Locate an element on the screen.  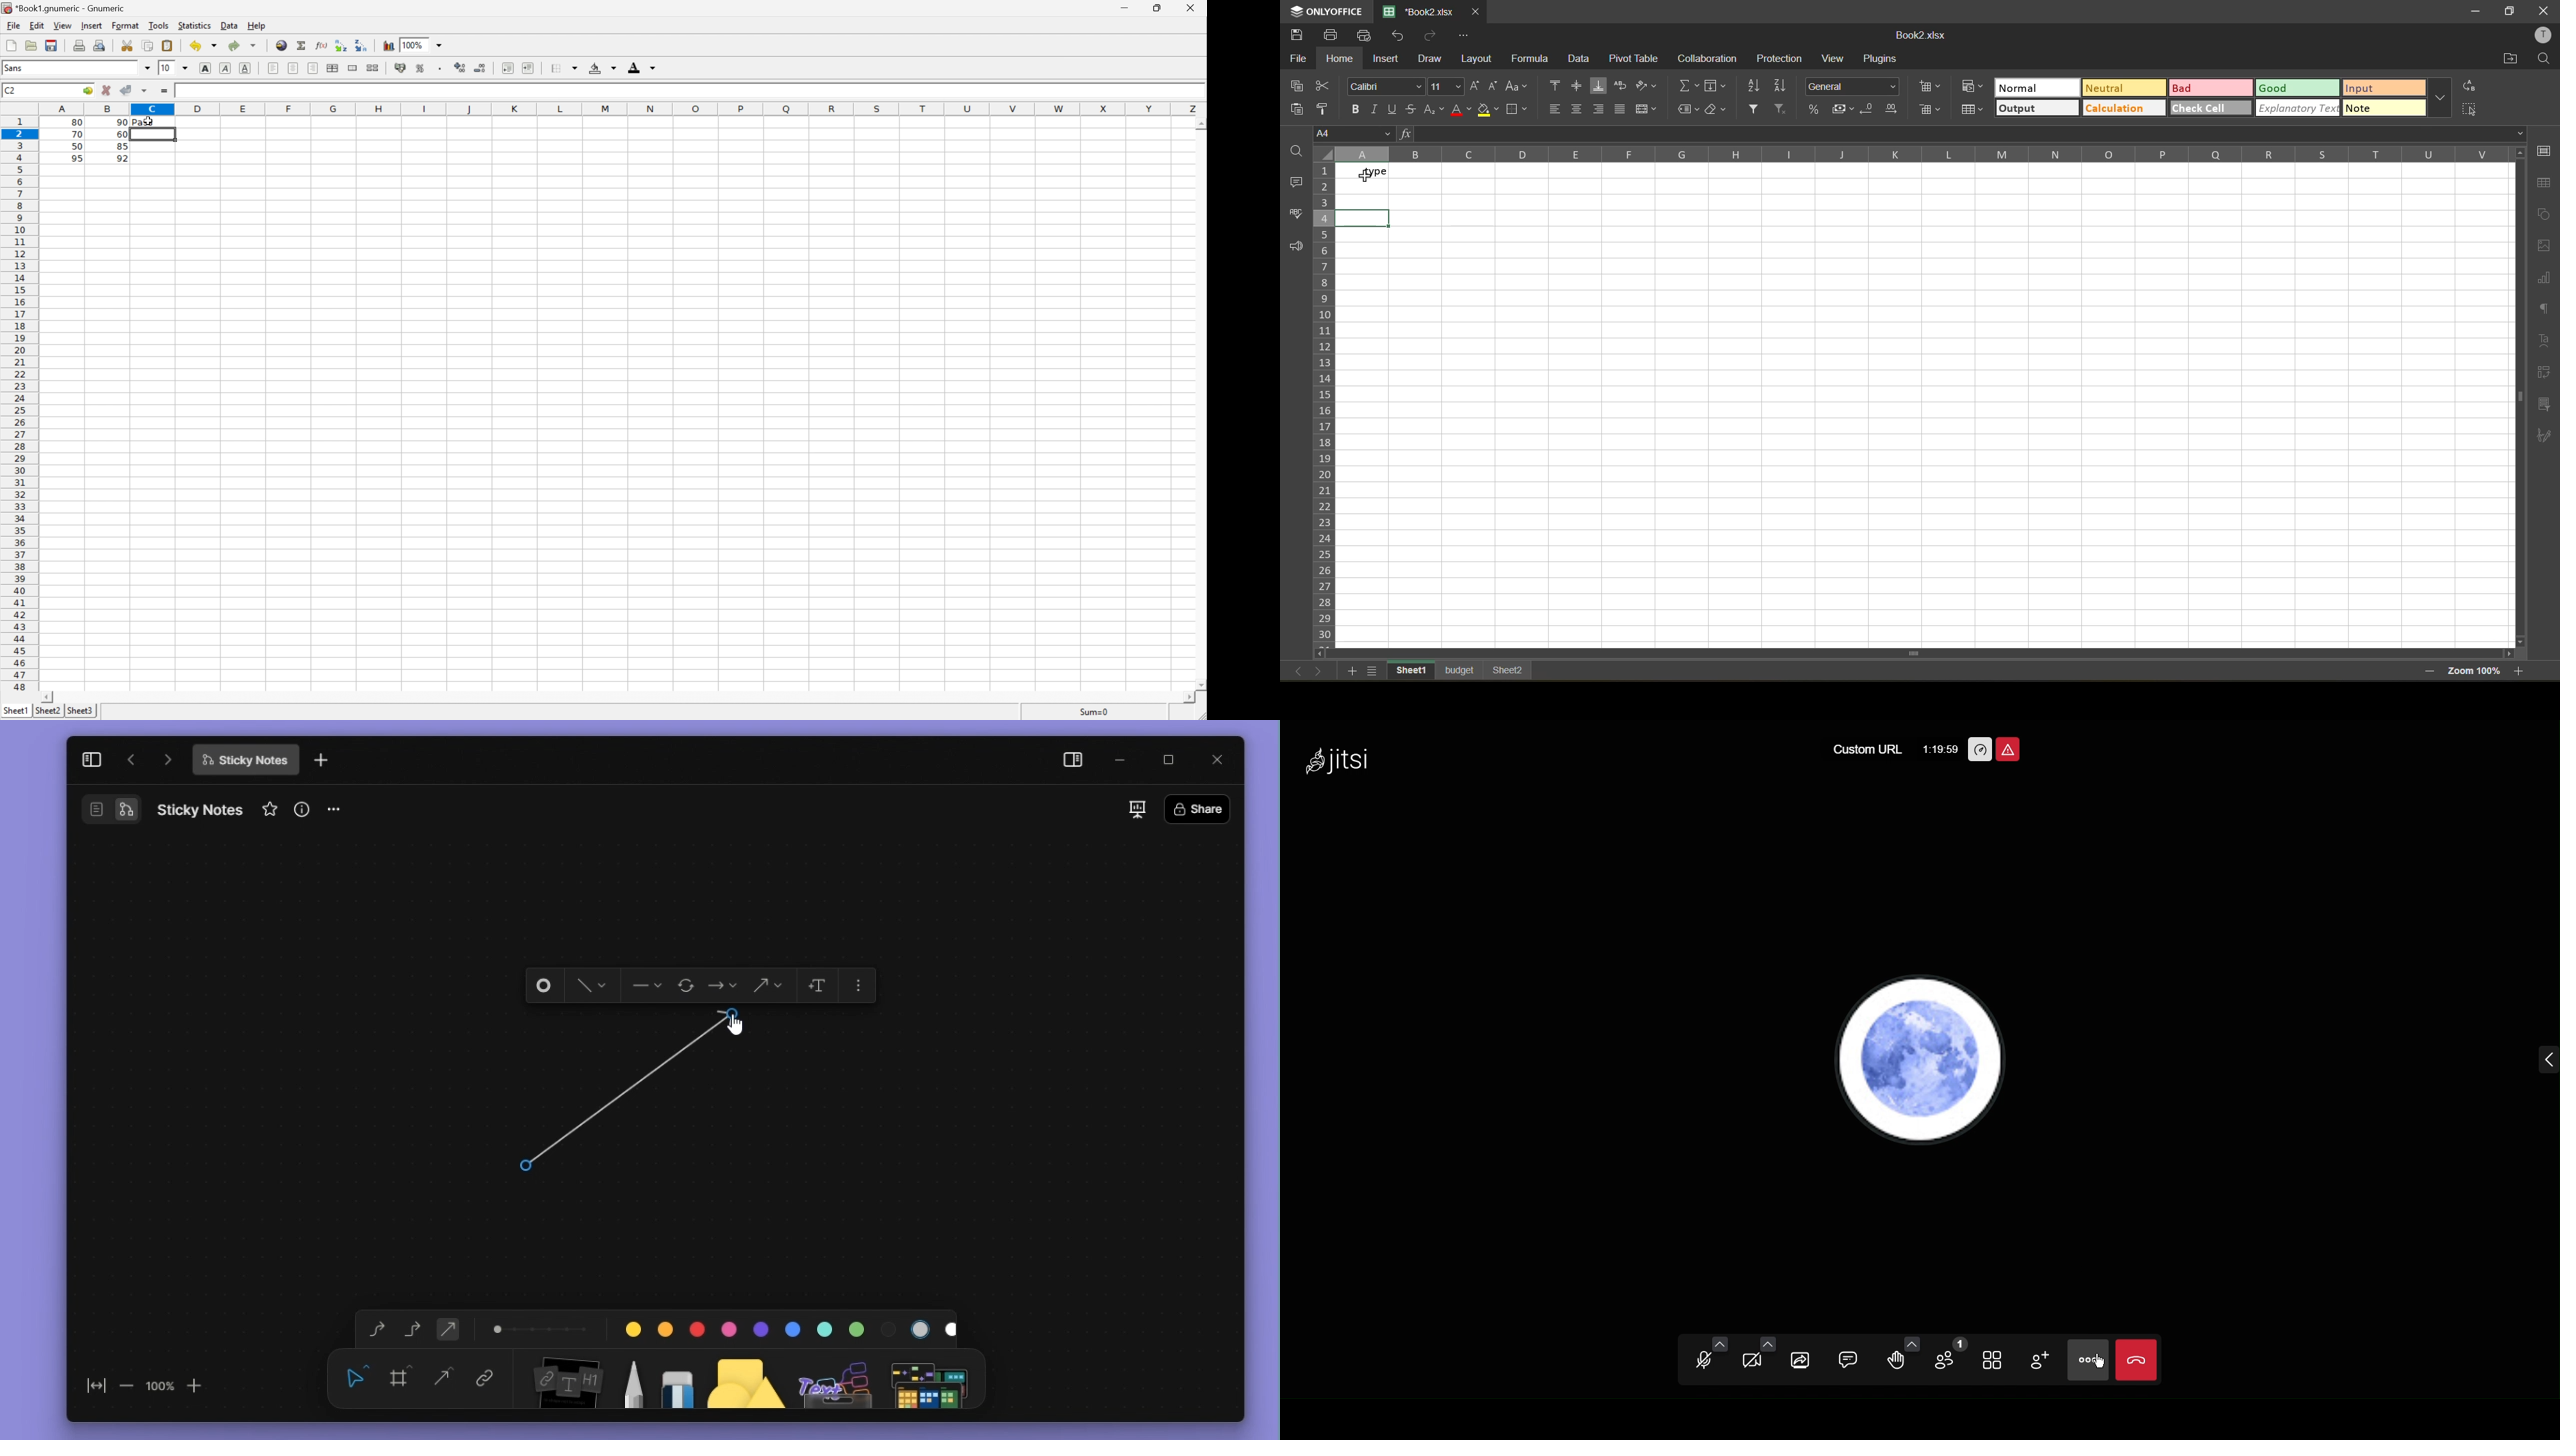
Redo is located at coordinates (232, 44).